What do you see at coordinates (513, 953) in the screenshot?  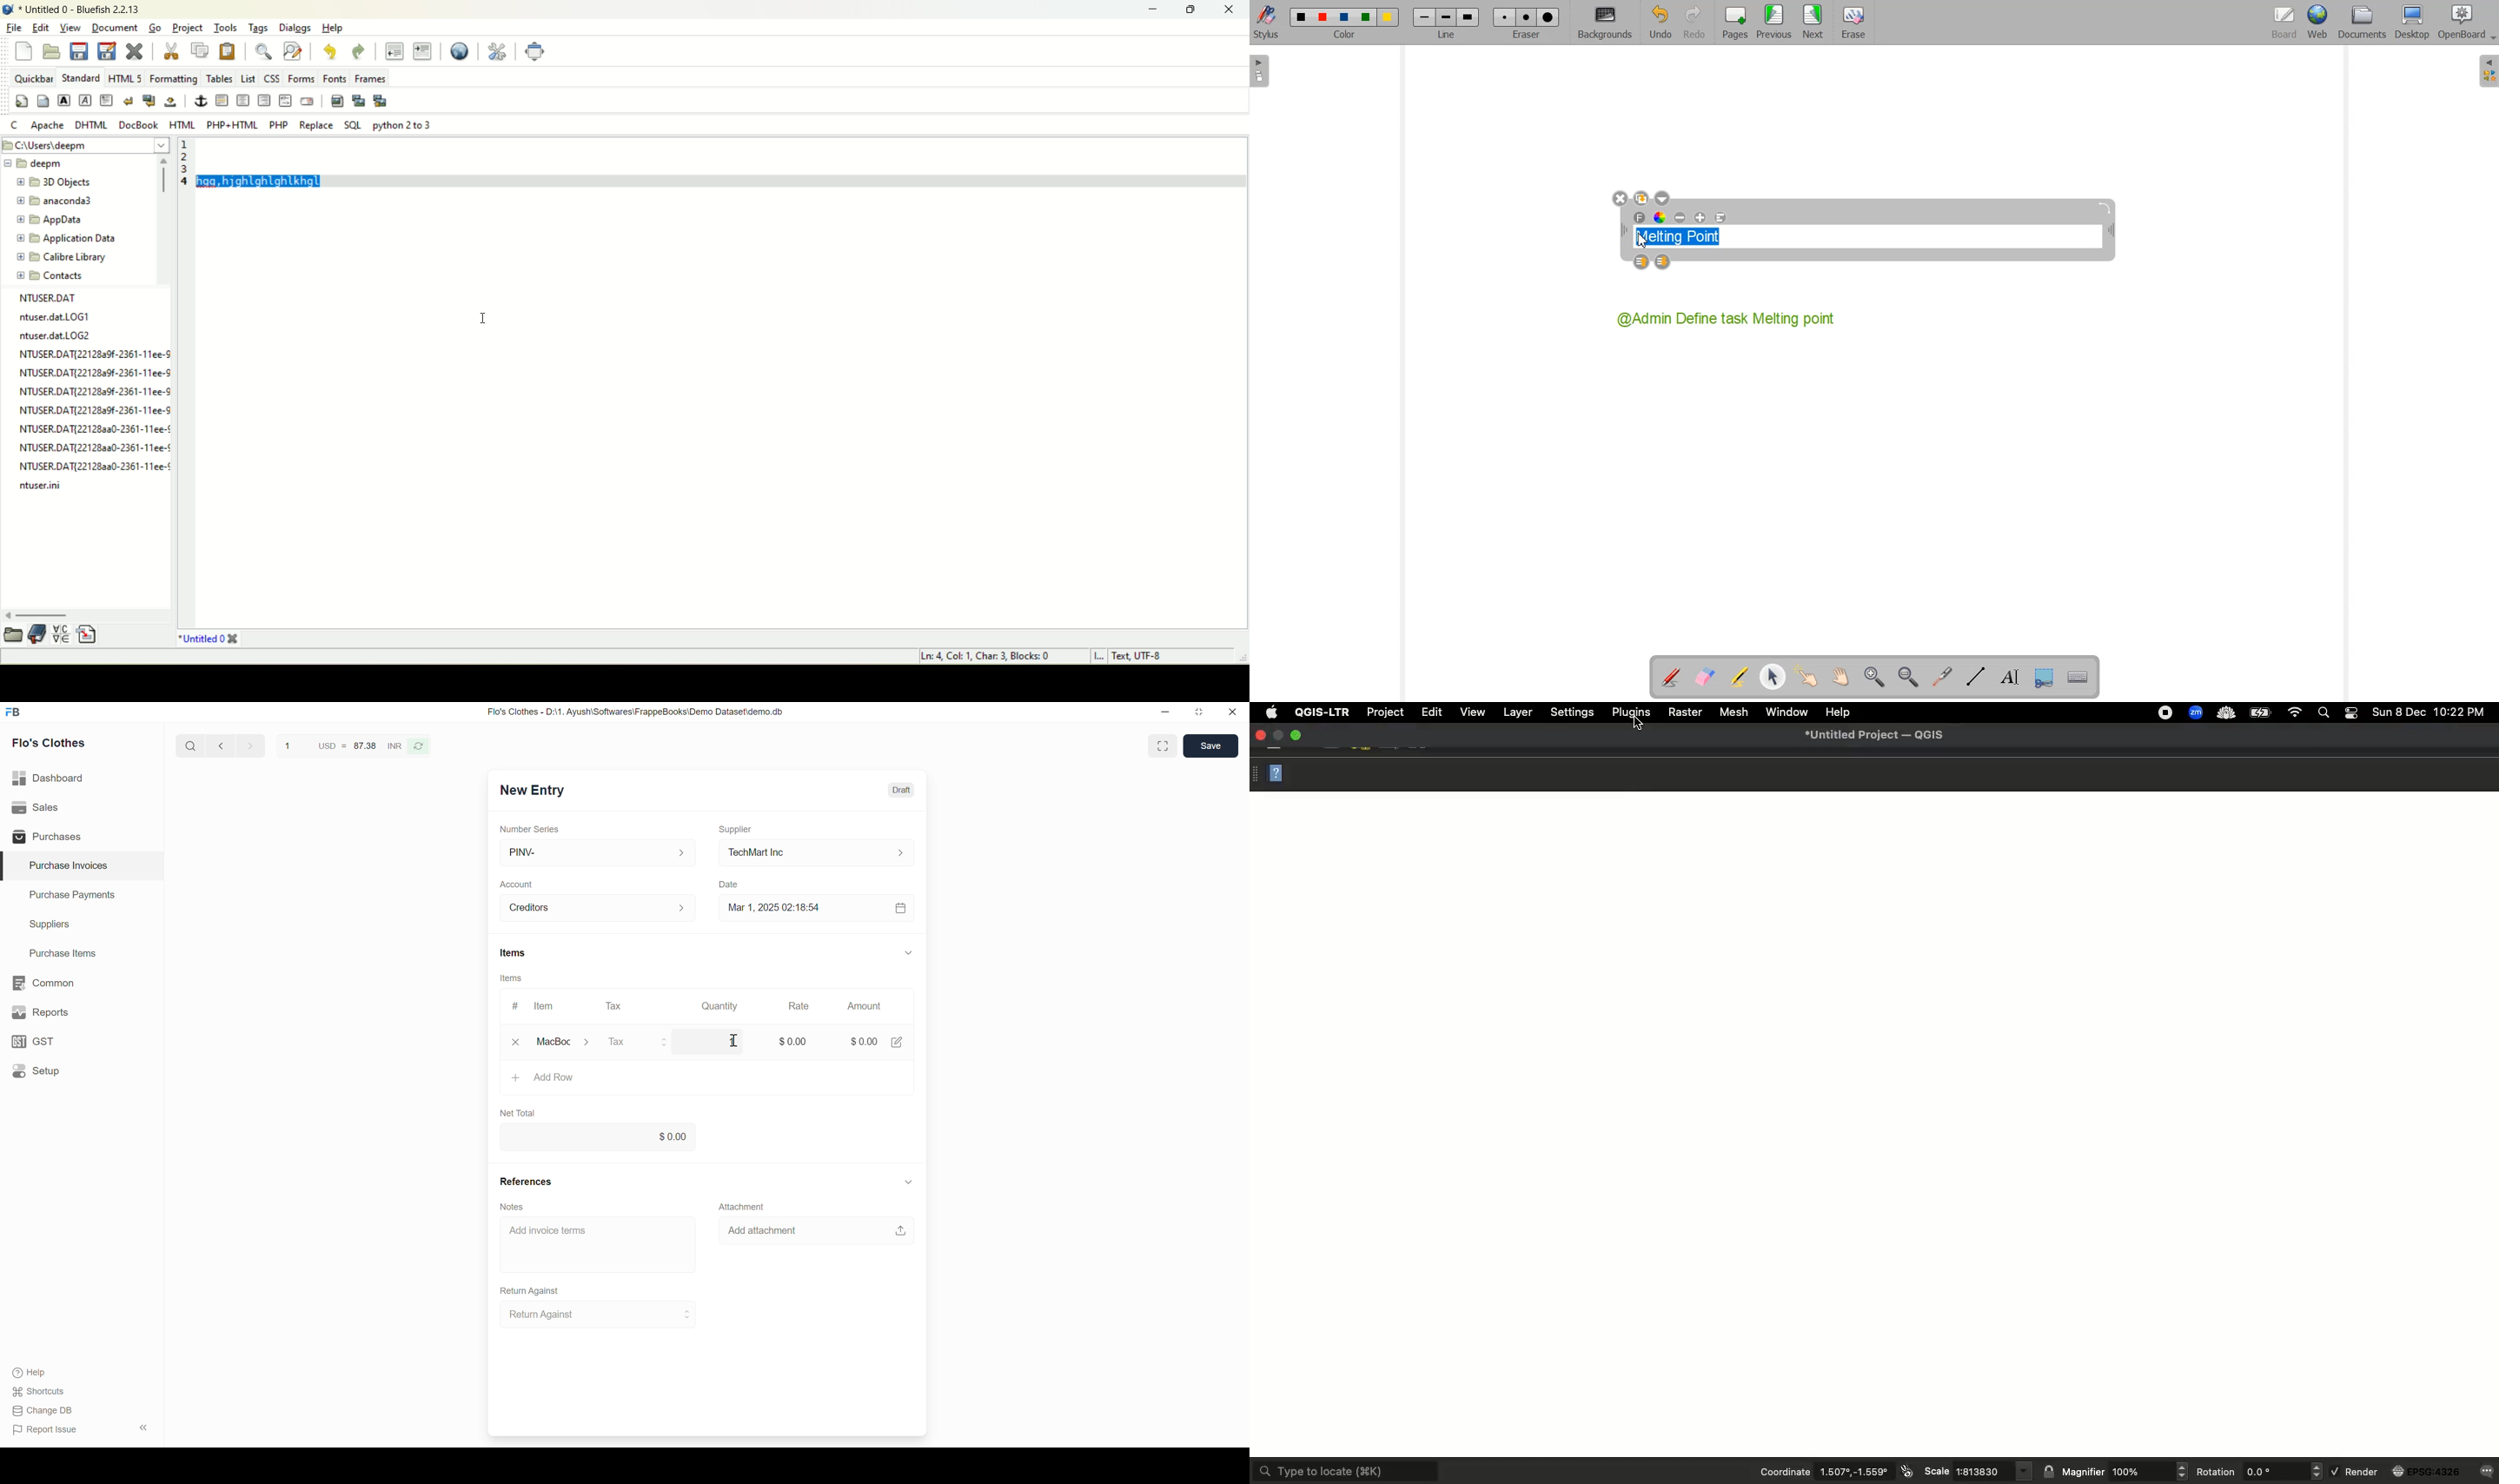 I see `Items` at bounding box center [513, 953].